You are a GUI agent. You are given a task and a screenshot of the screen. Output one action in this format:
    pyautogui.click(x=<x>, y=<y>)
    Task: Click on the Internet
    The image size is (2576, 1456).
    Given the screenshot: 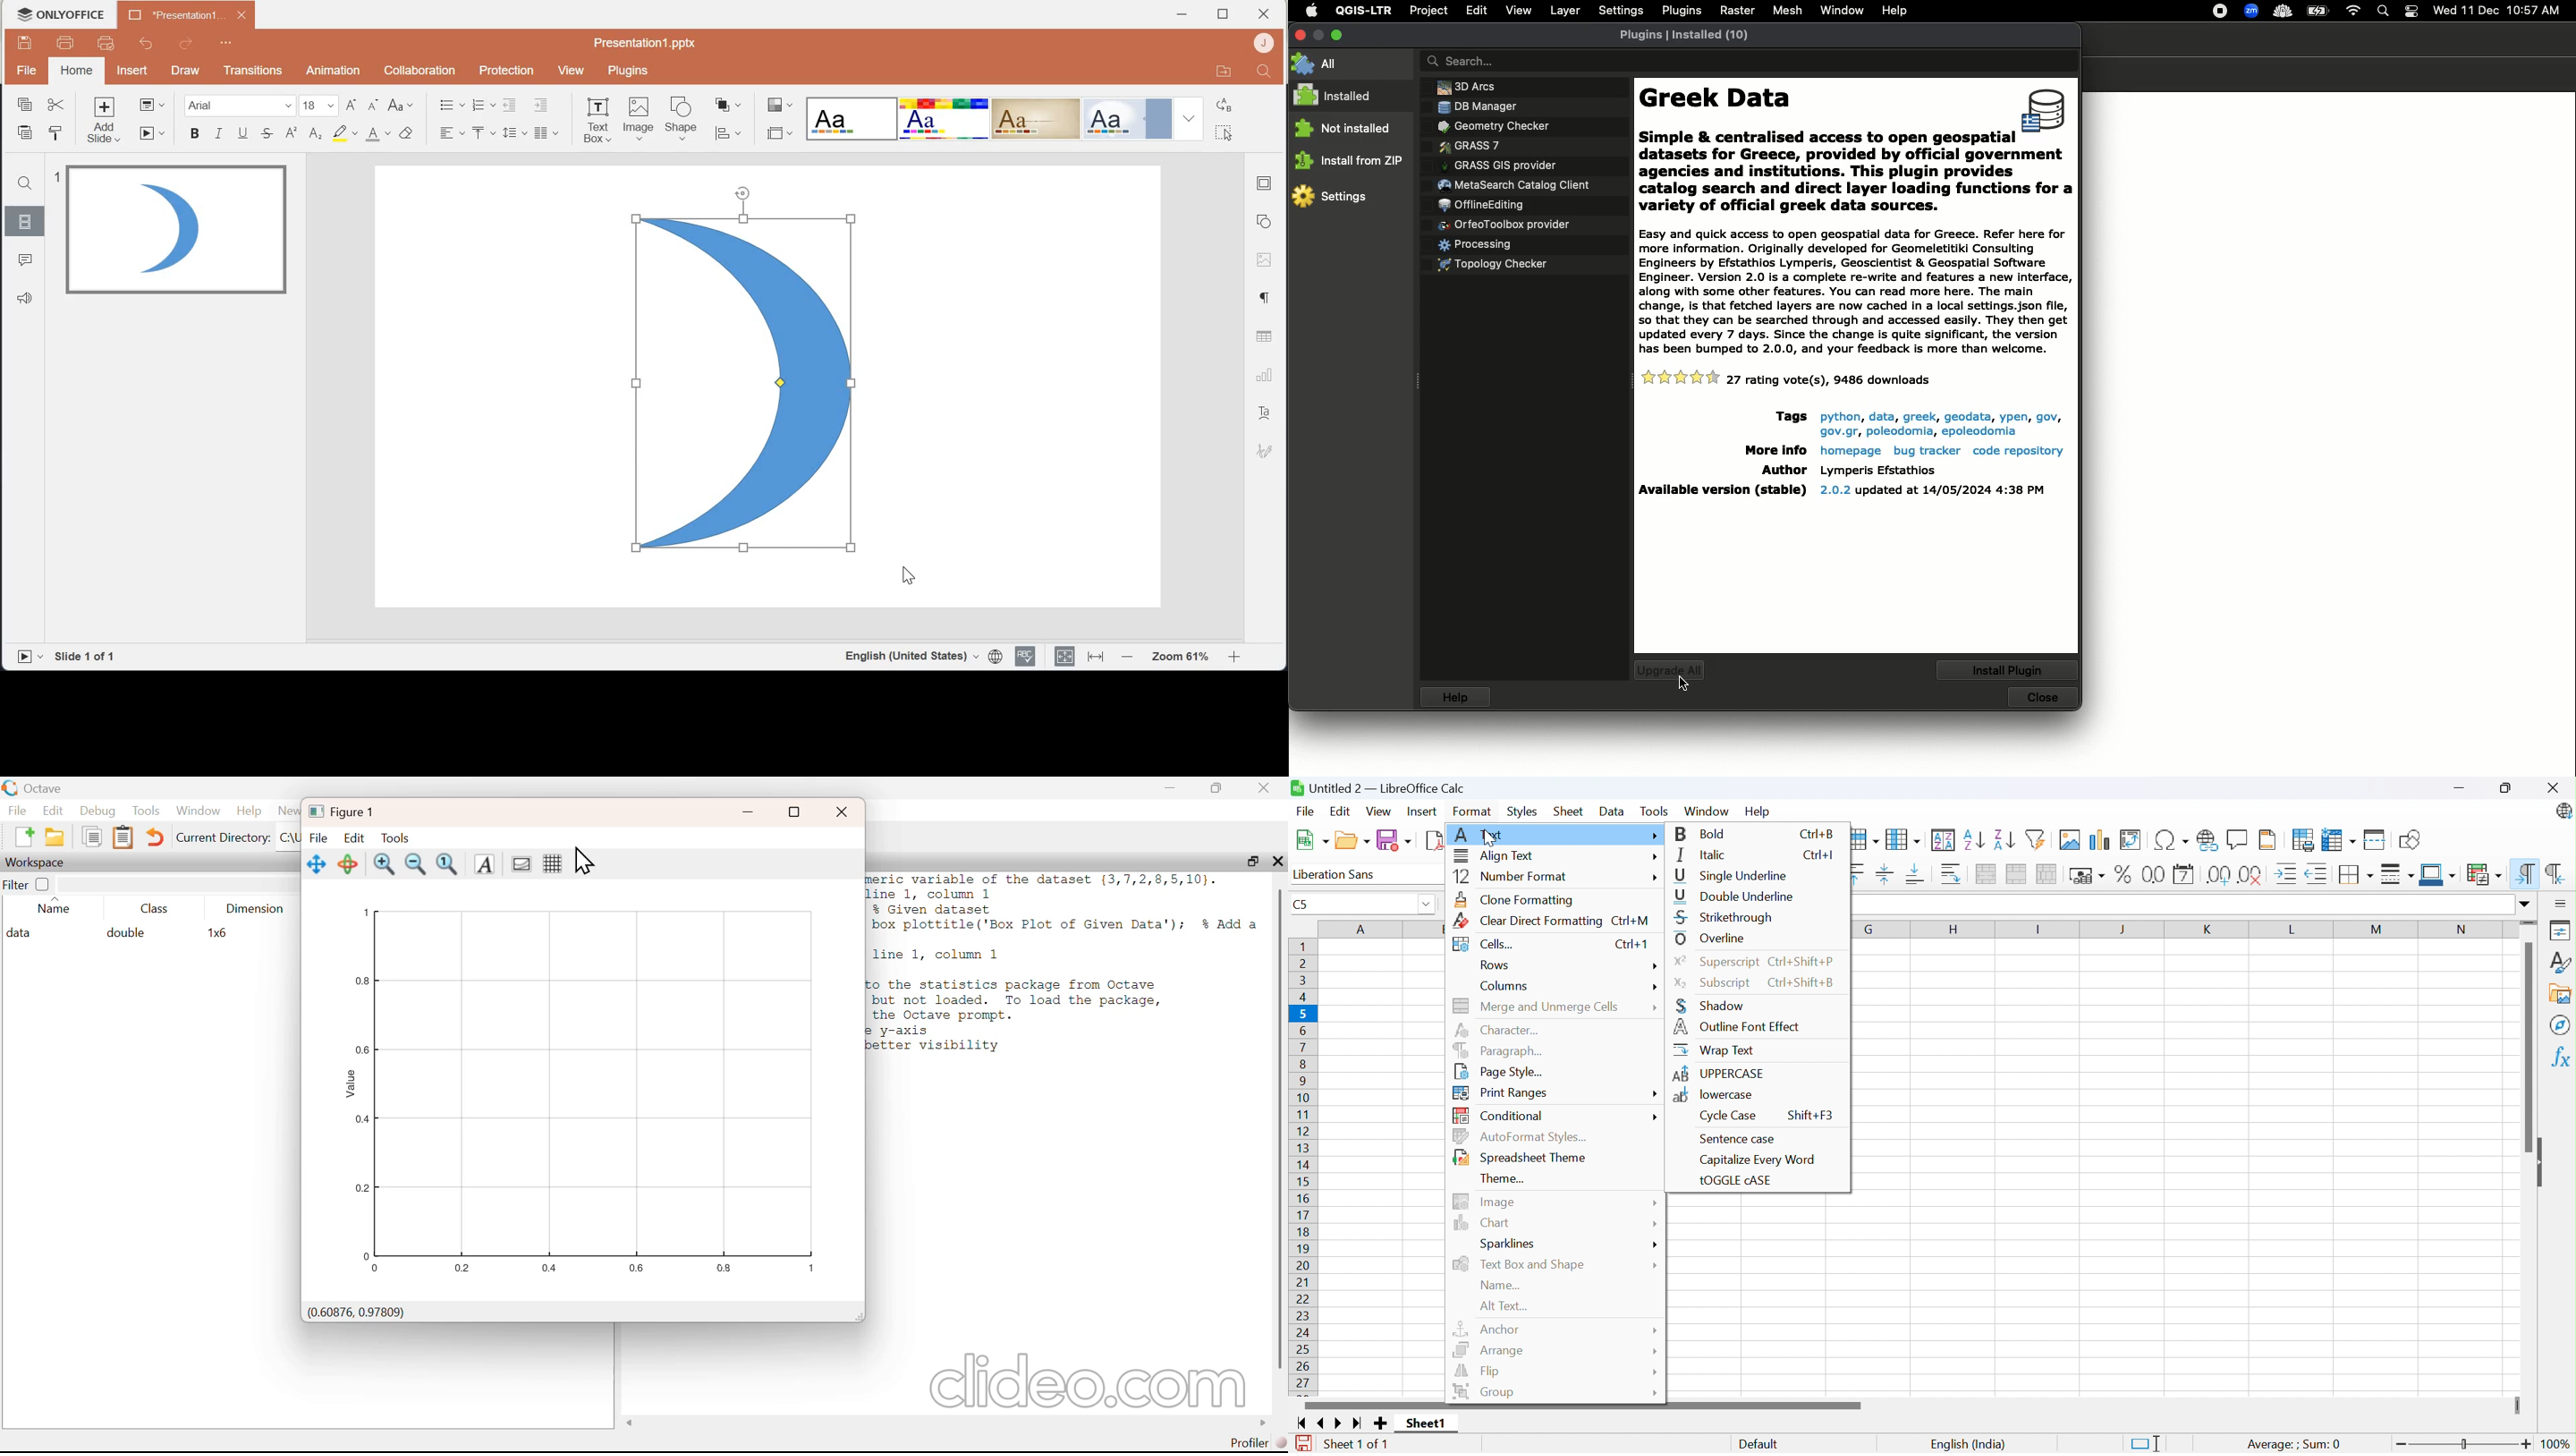 What is the action you would take?
    pyautogui.click(x=2354, y=10)
    